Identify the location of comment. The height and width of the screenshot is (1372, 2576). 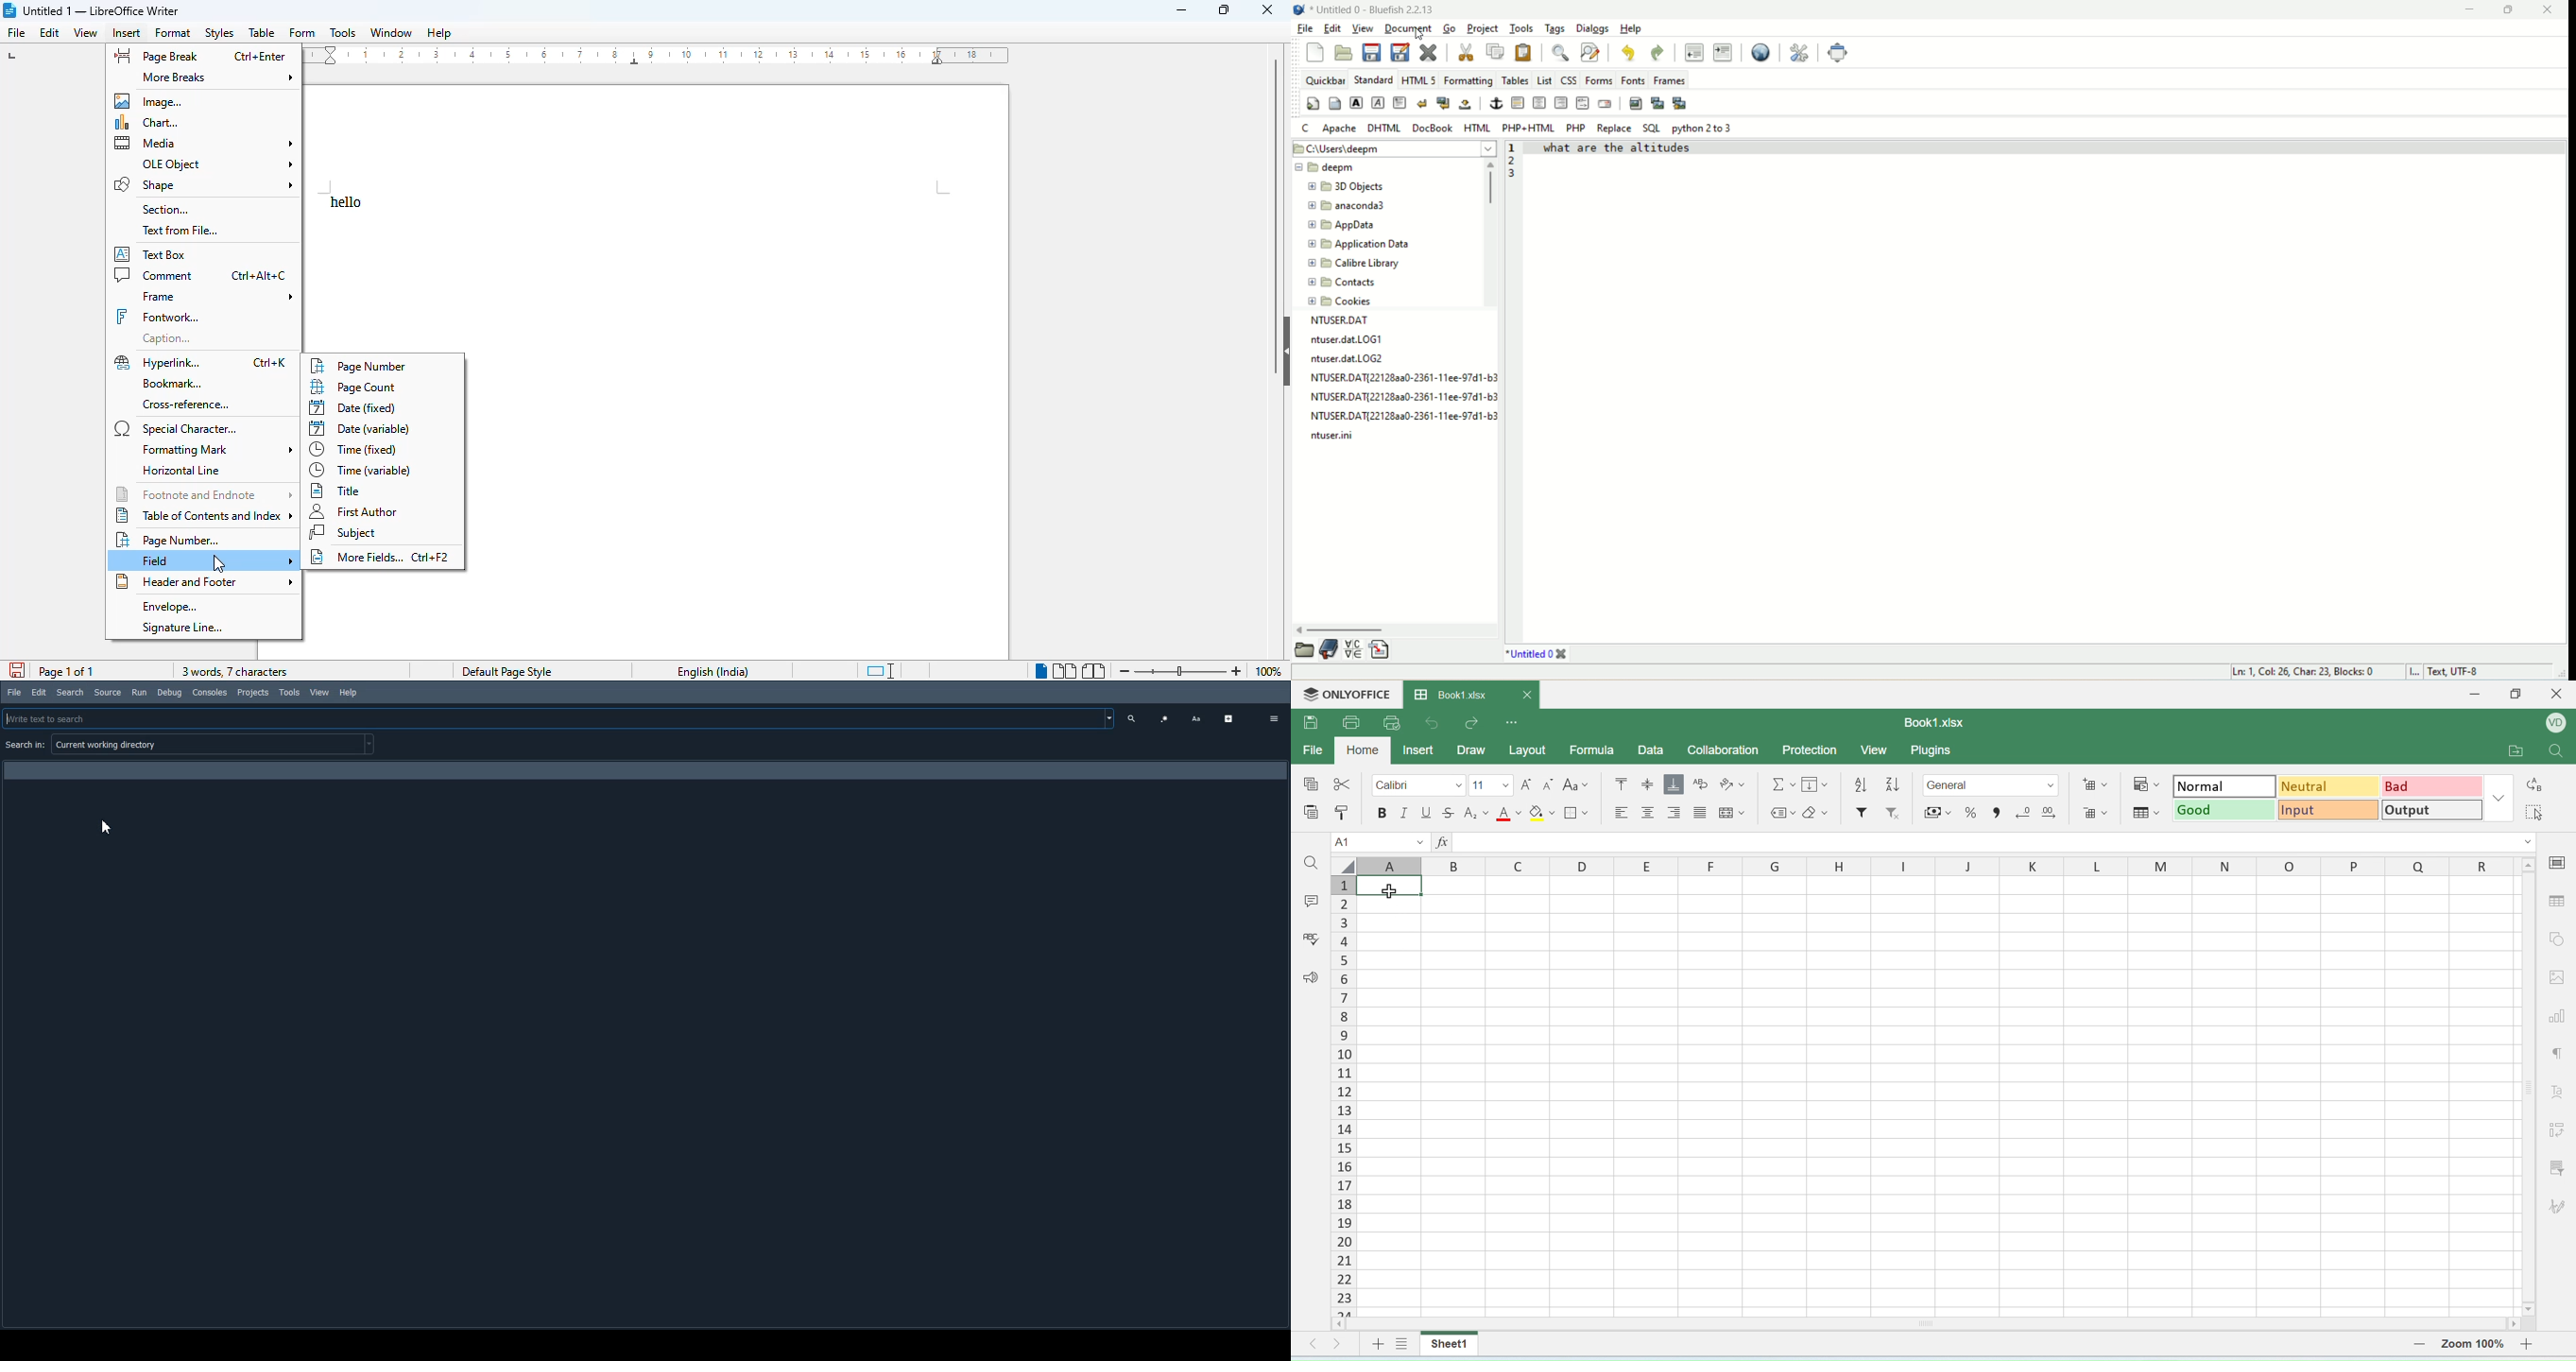
(1314, 900).